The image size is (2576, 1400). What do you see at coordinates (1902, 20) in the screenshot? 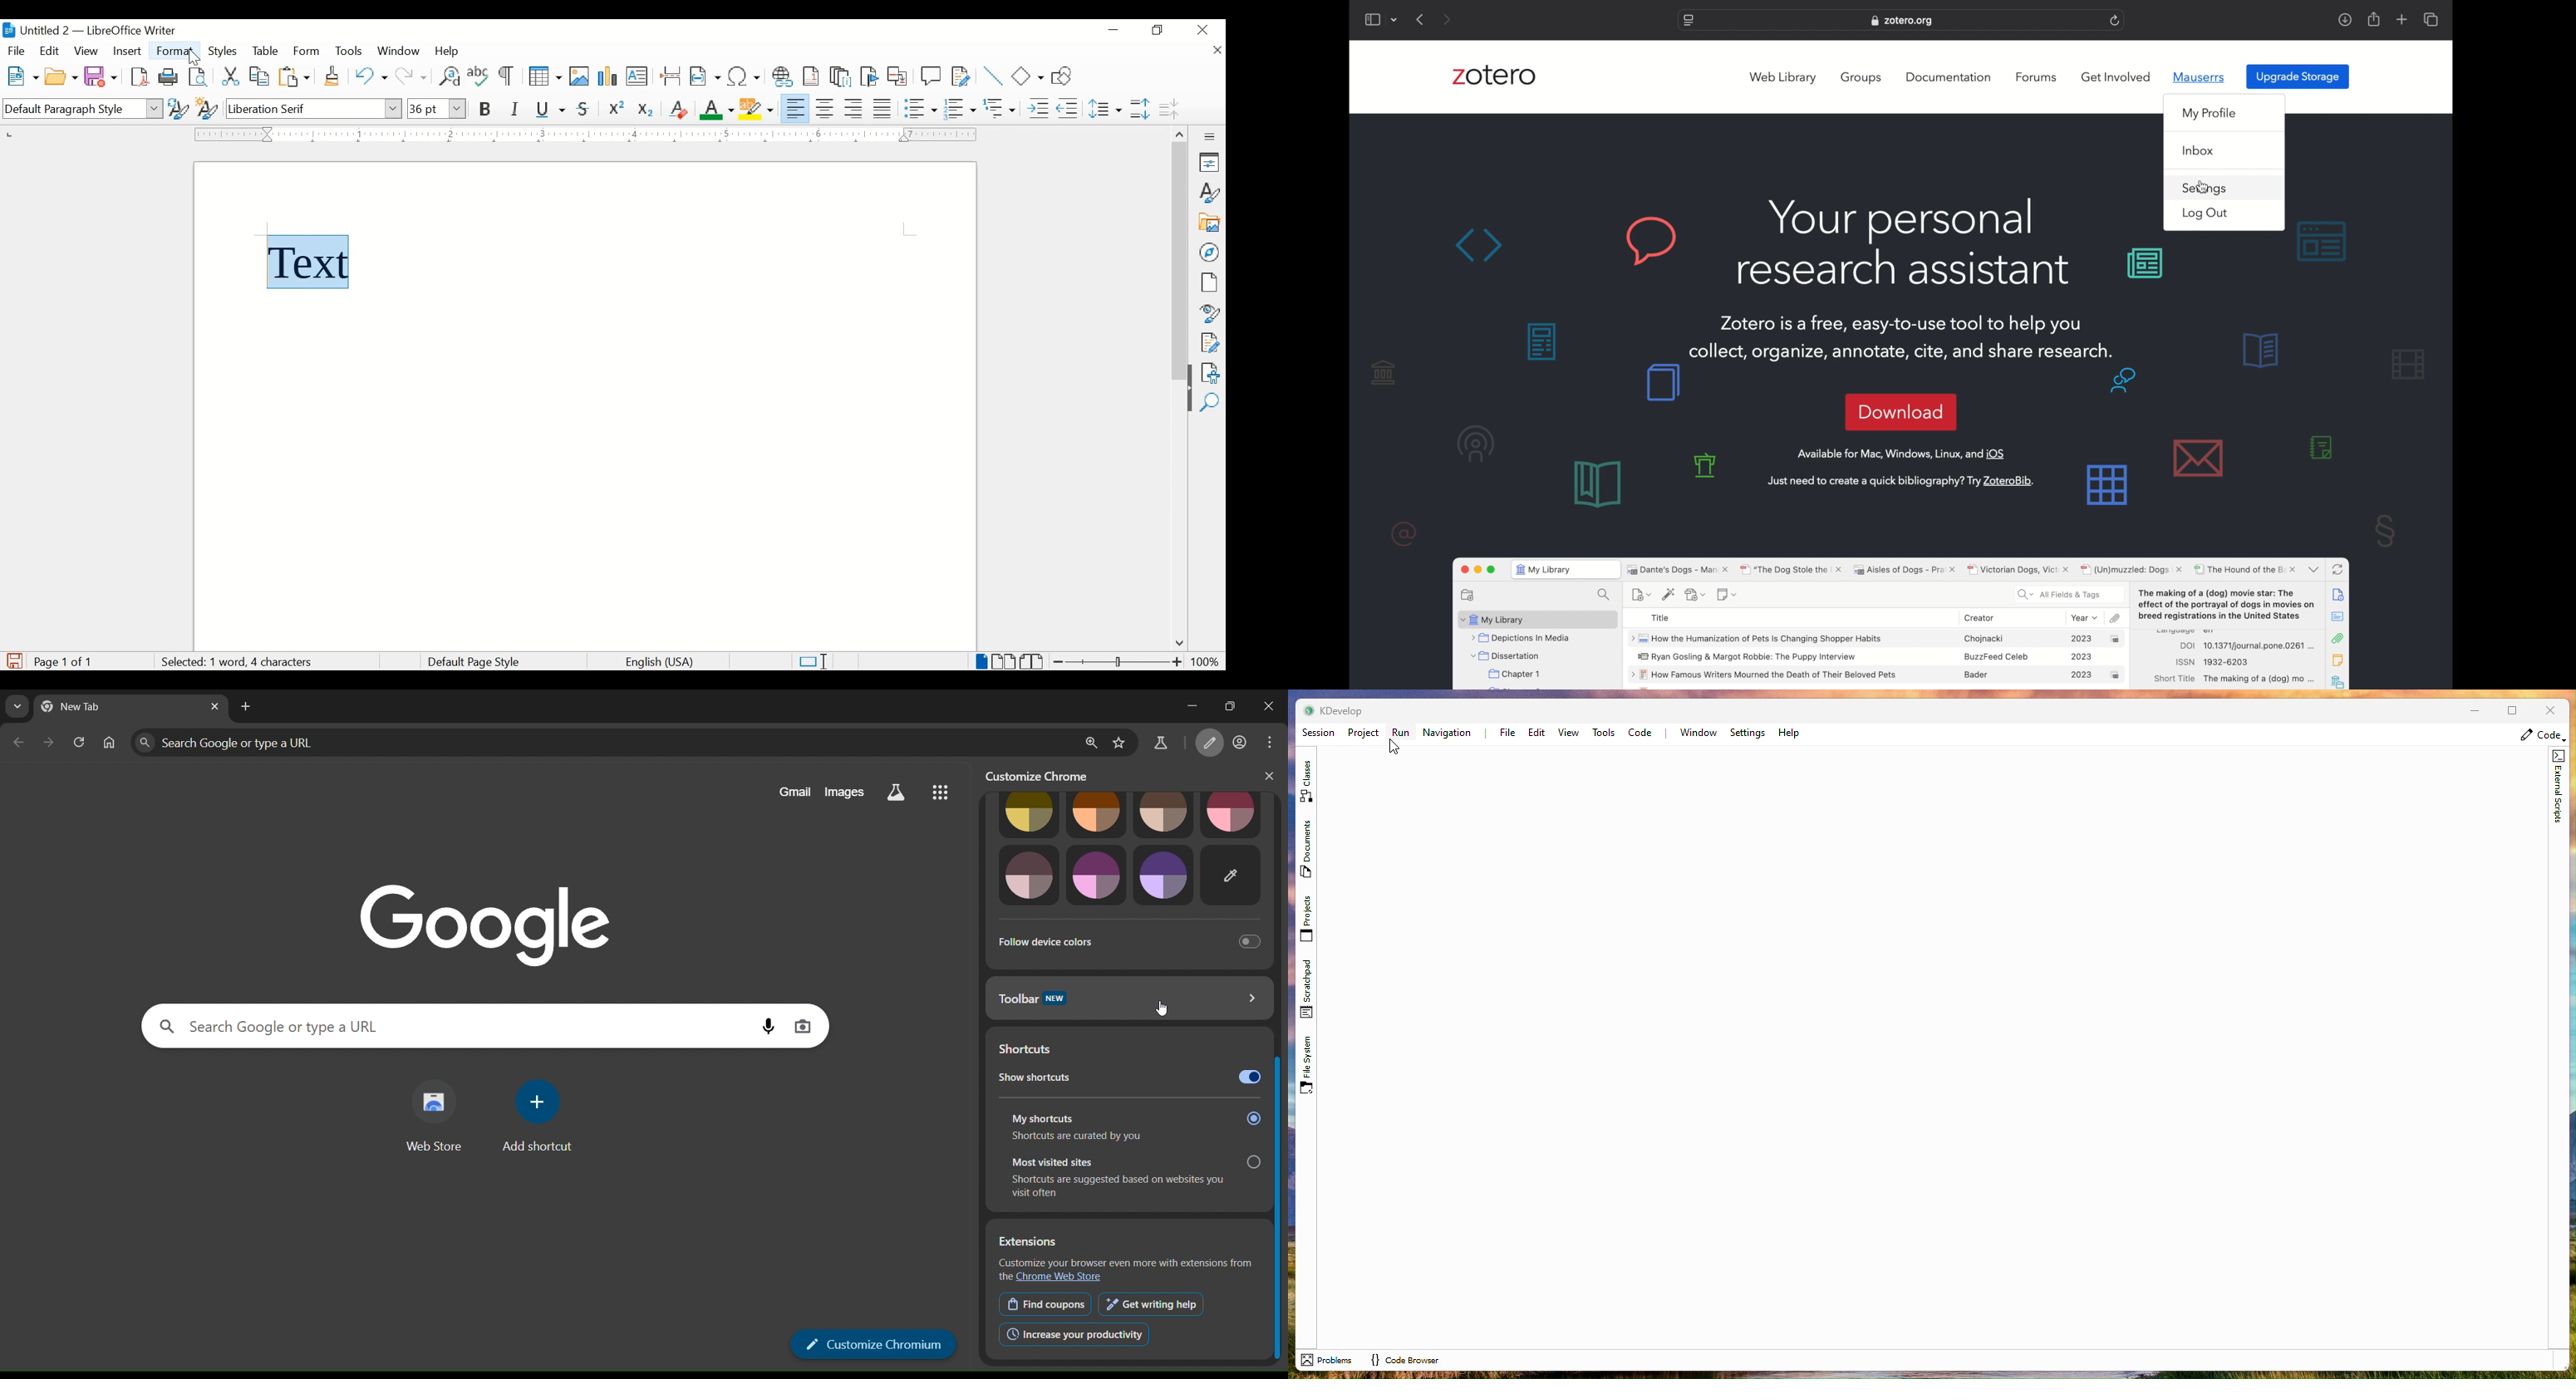
I see `website address` at bounding box center [1902, 20].